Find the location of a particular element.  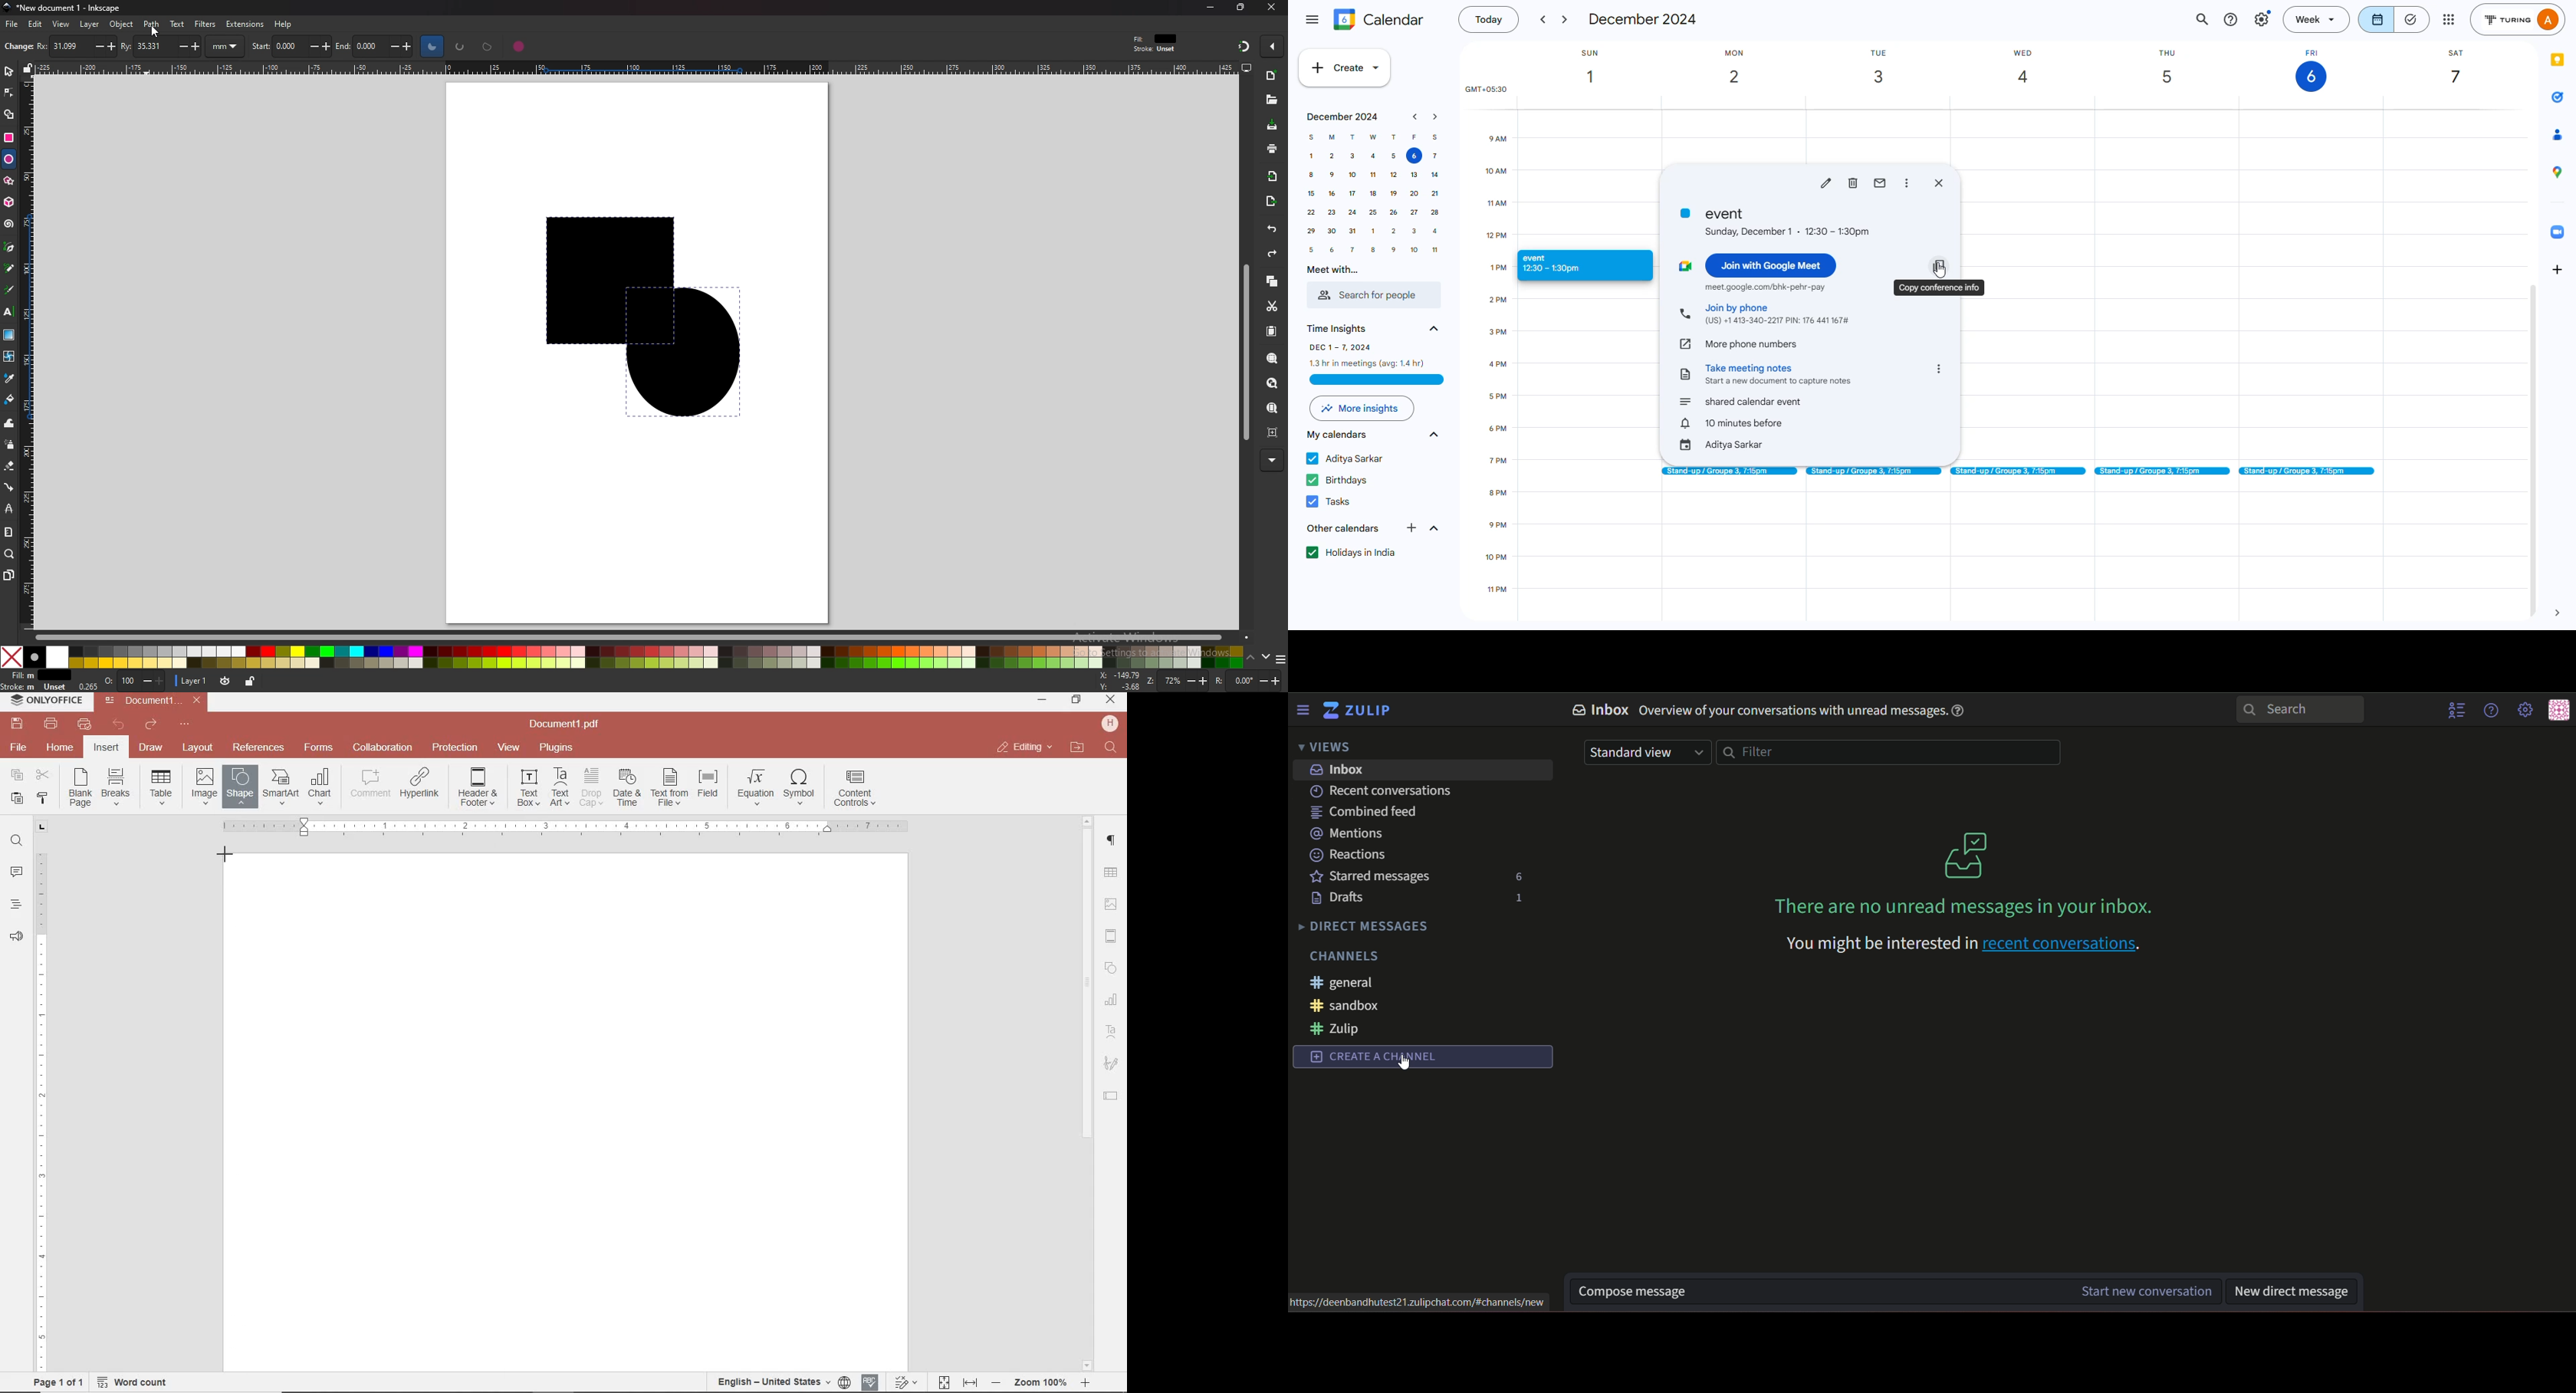

INSERT CONTENT CONTROLS is located at coordinates (855, 789).